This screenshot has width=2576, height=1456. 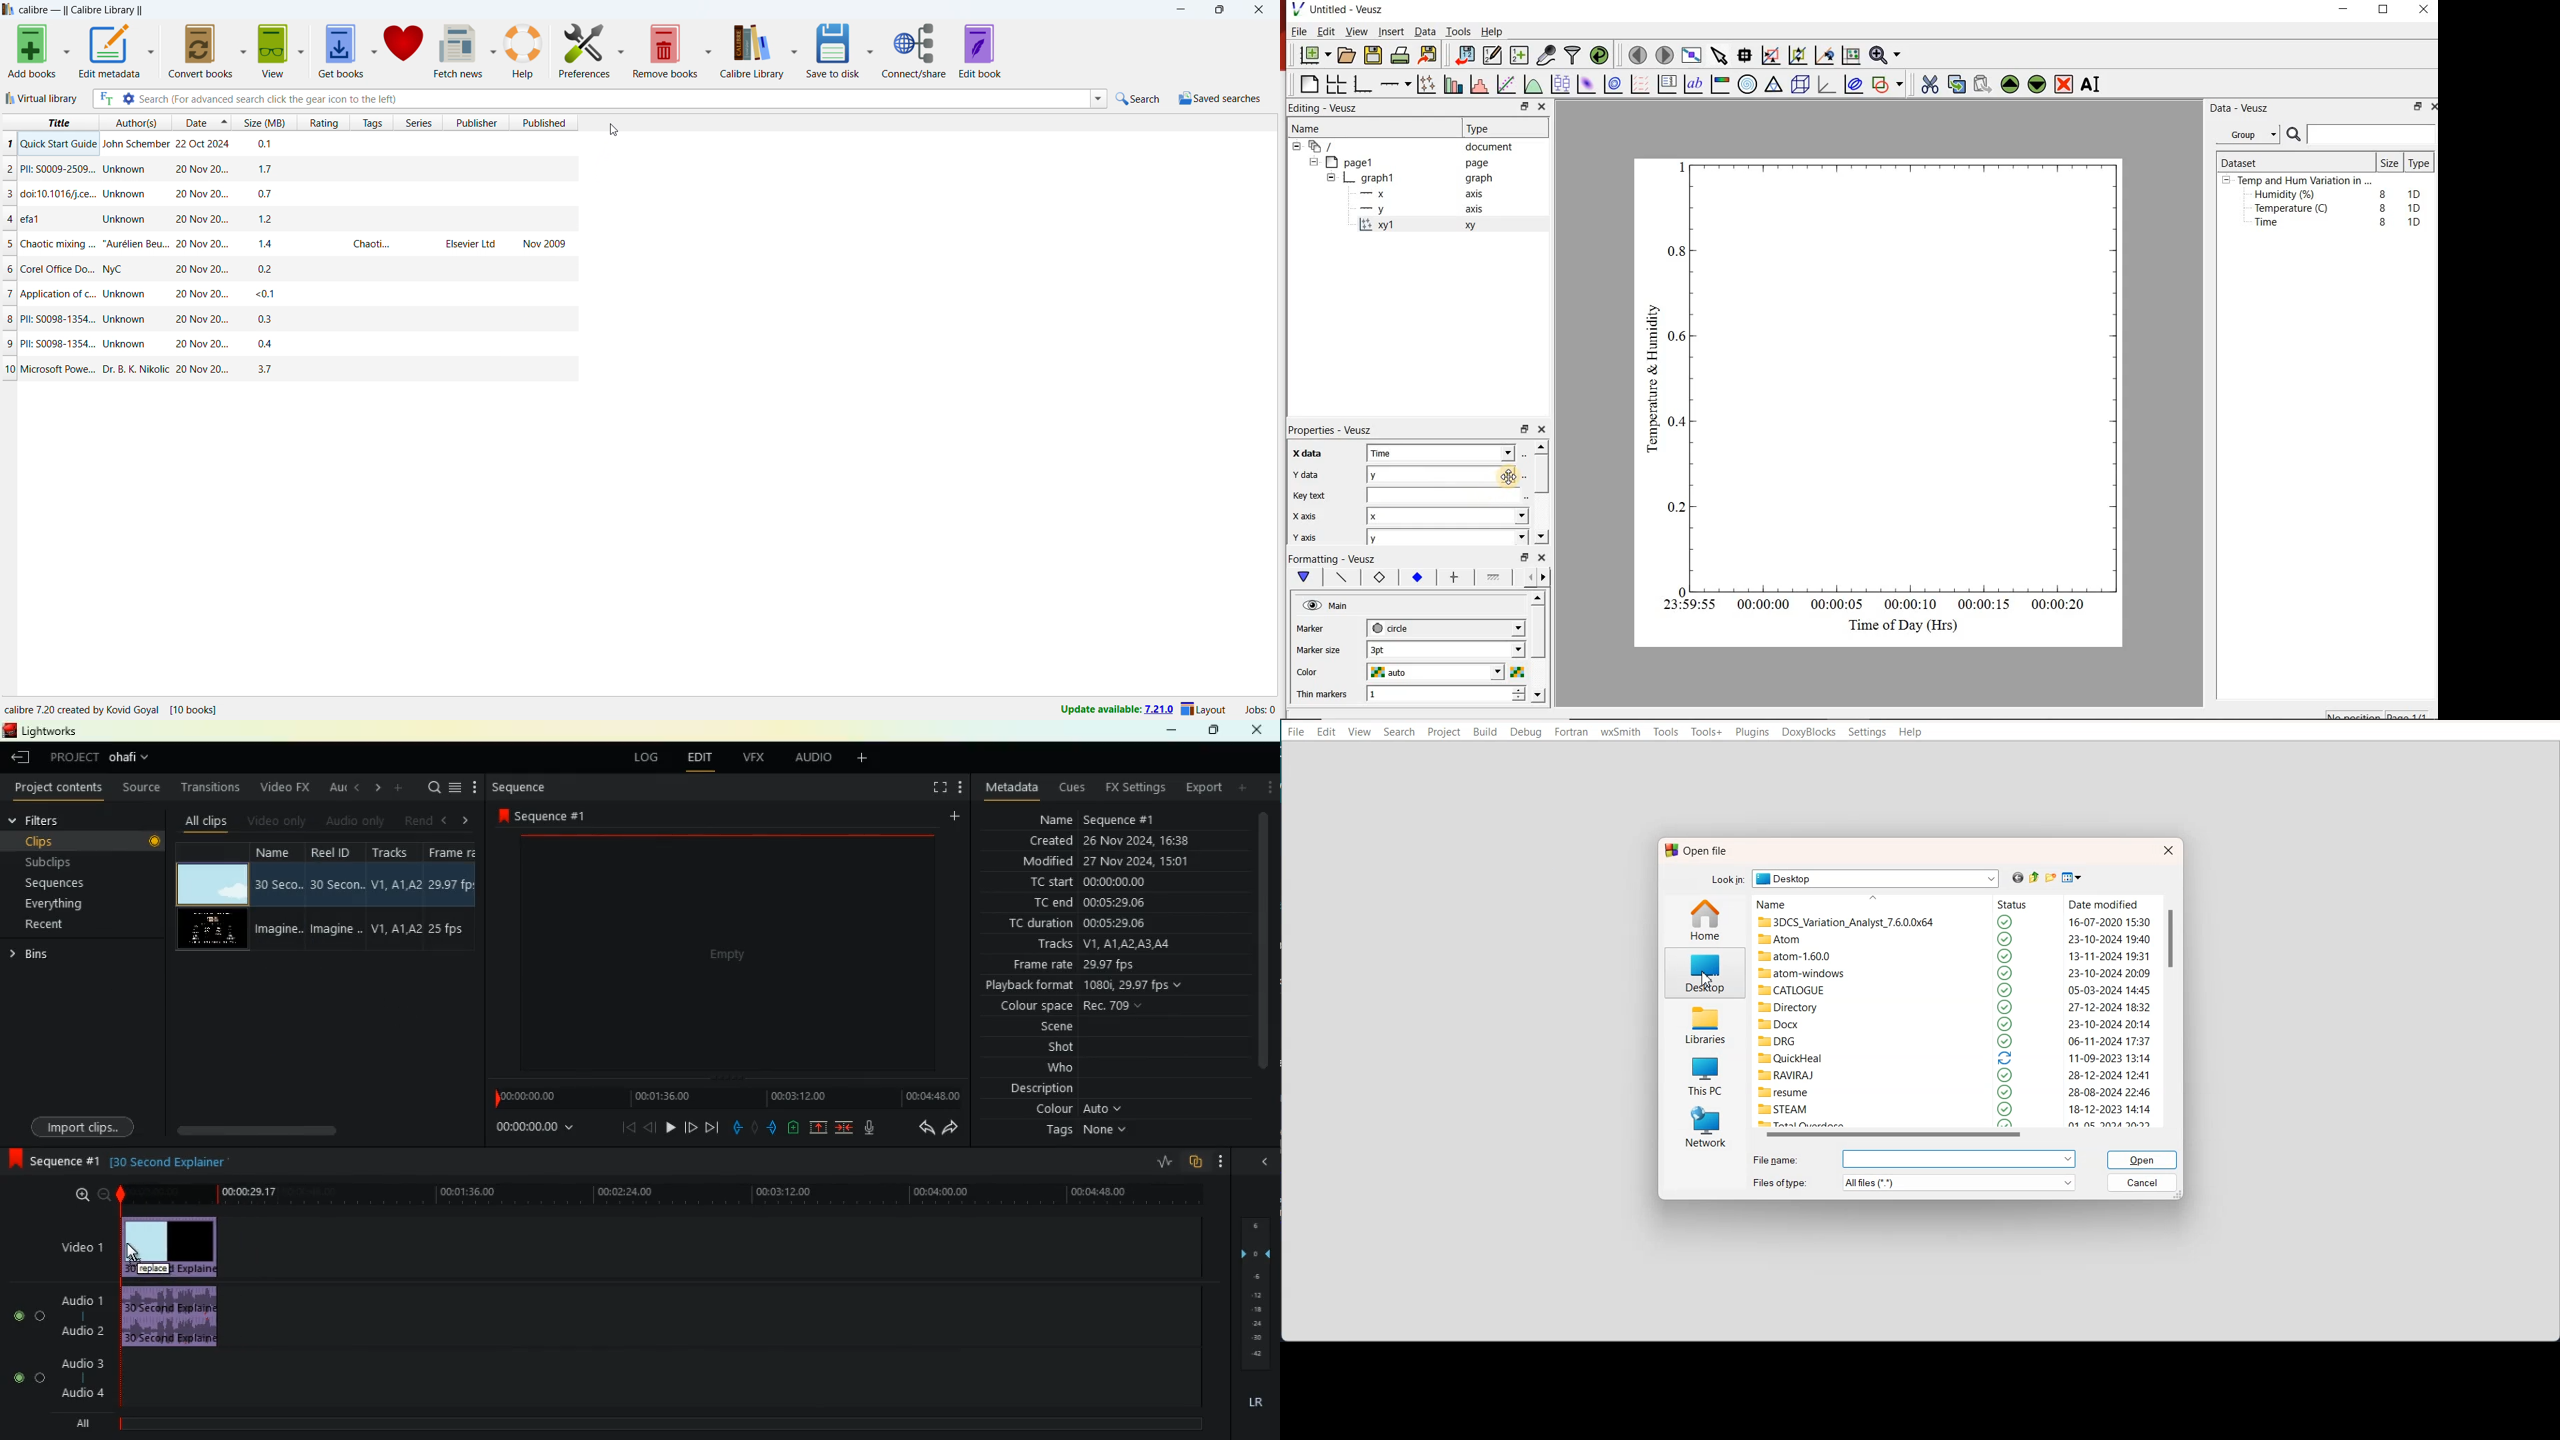 What do you see at coordinates (531, 1131) in the screenshot?
I see `time` at bounding box center [531, 1131].